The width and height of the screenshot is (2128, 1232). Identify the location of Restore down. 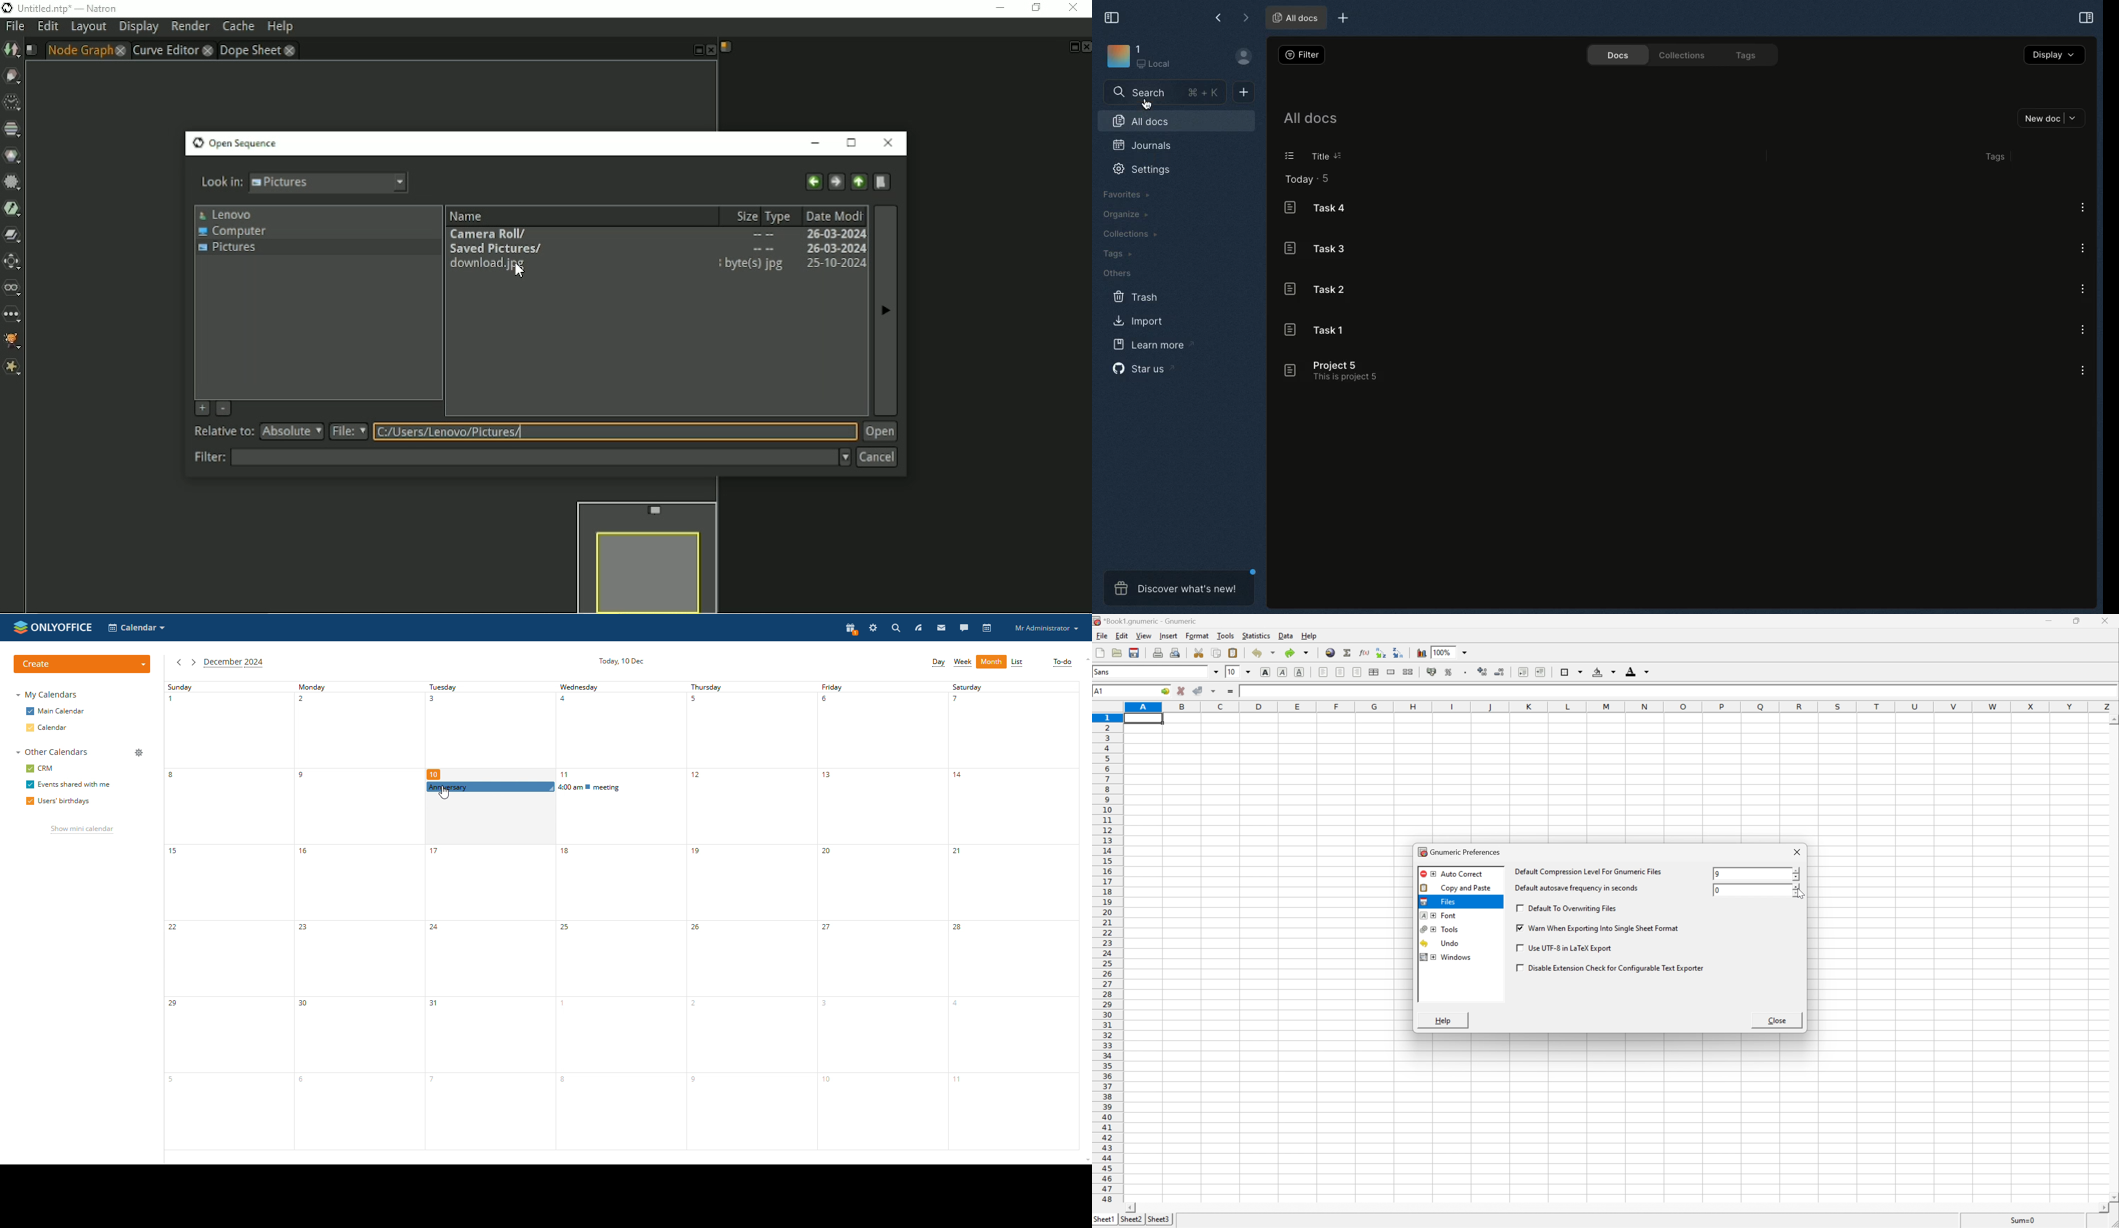
(1034, 8).